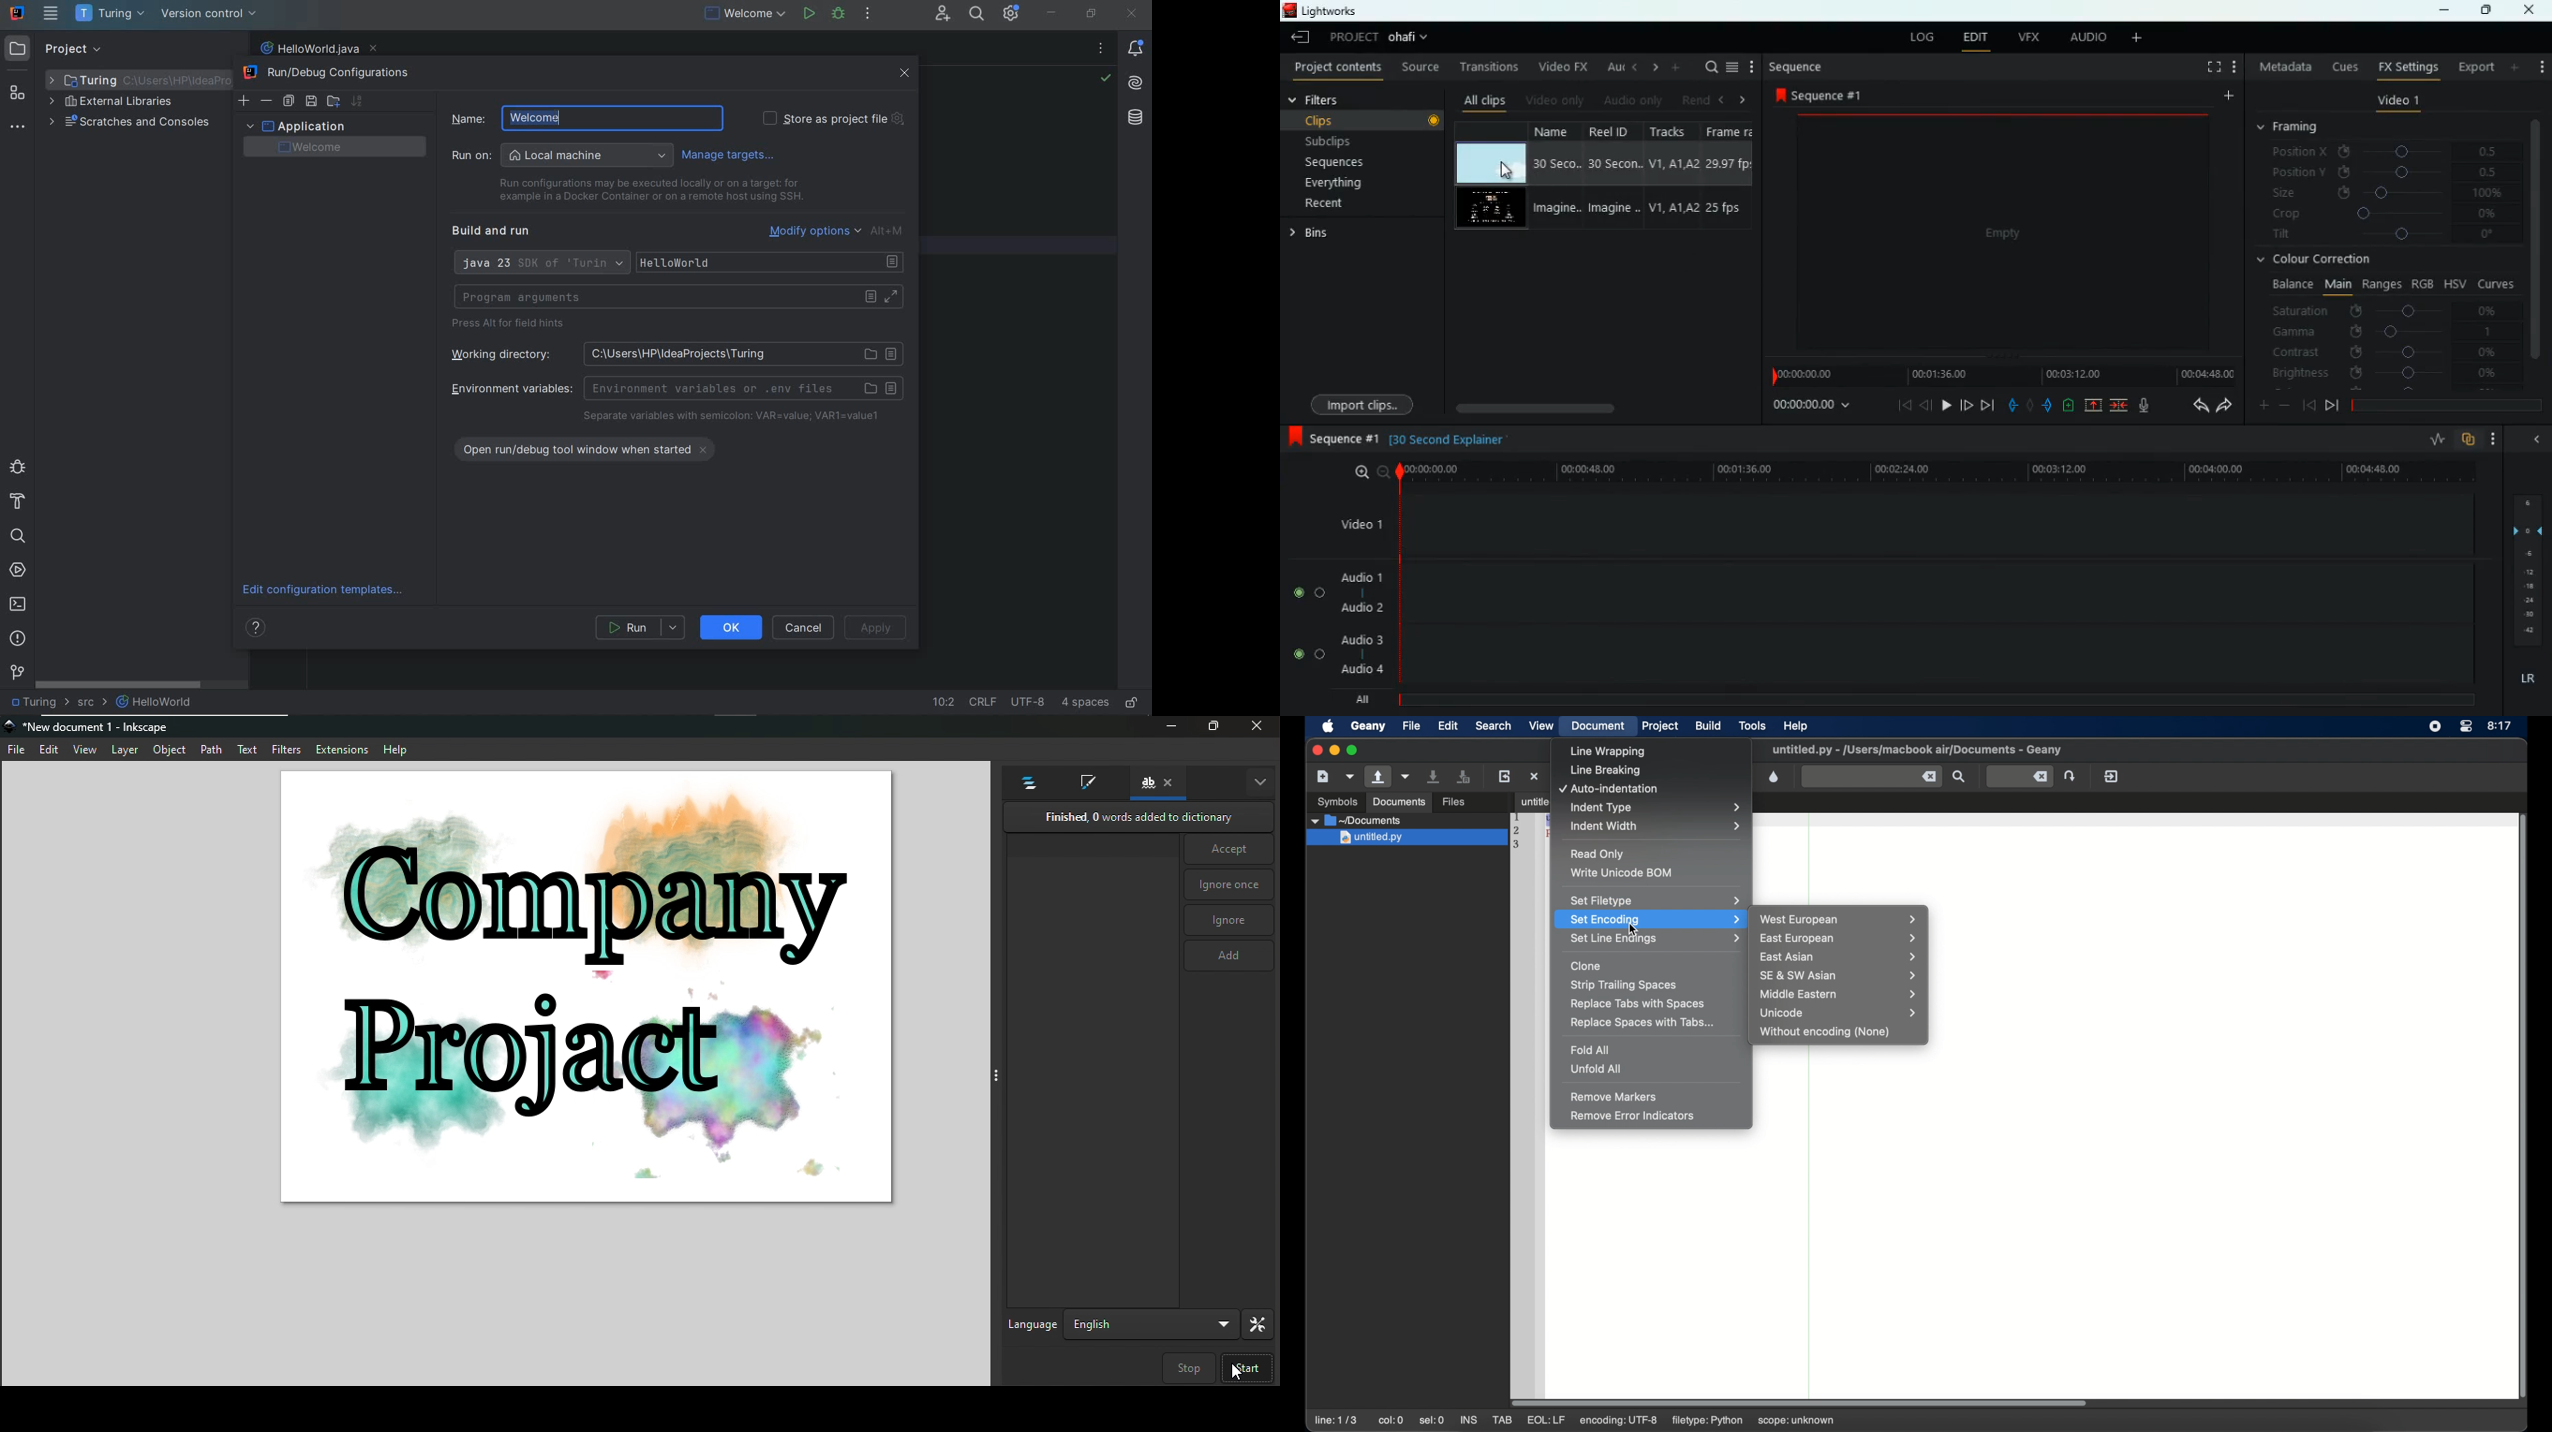  I want to click on 25 fps, so click(1729, 207).